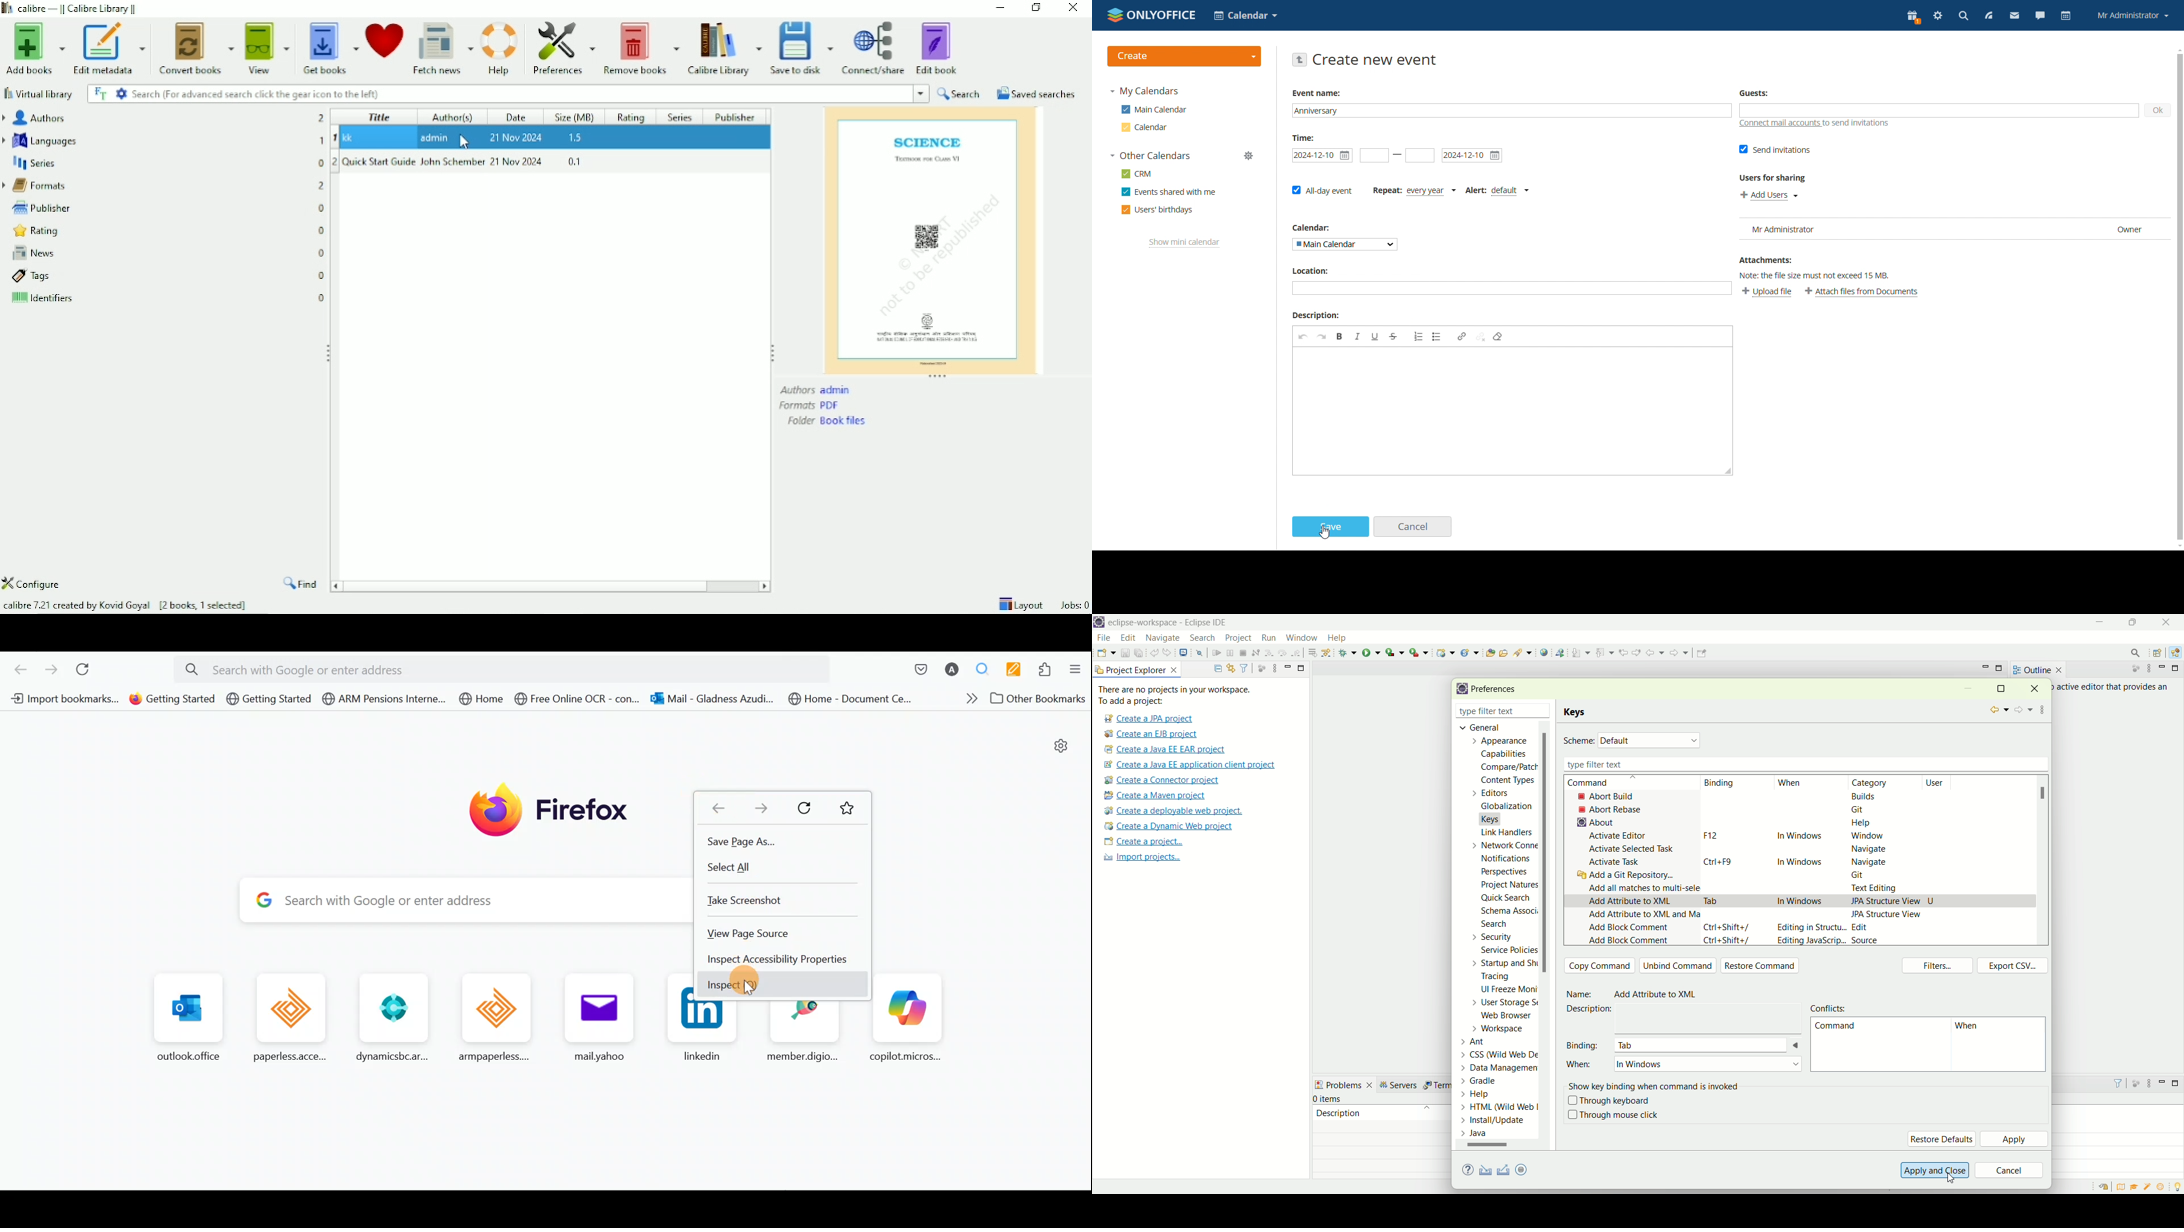  What do you see at coordinates (747, 989) in the screenshot?
I see `cursor` at bounding box center [747, 989].